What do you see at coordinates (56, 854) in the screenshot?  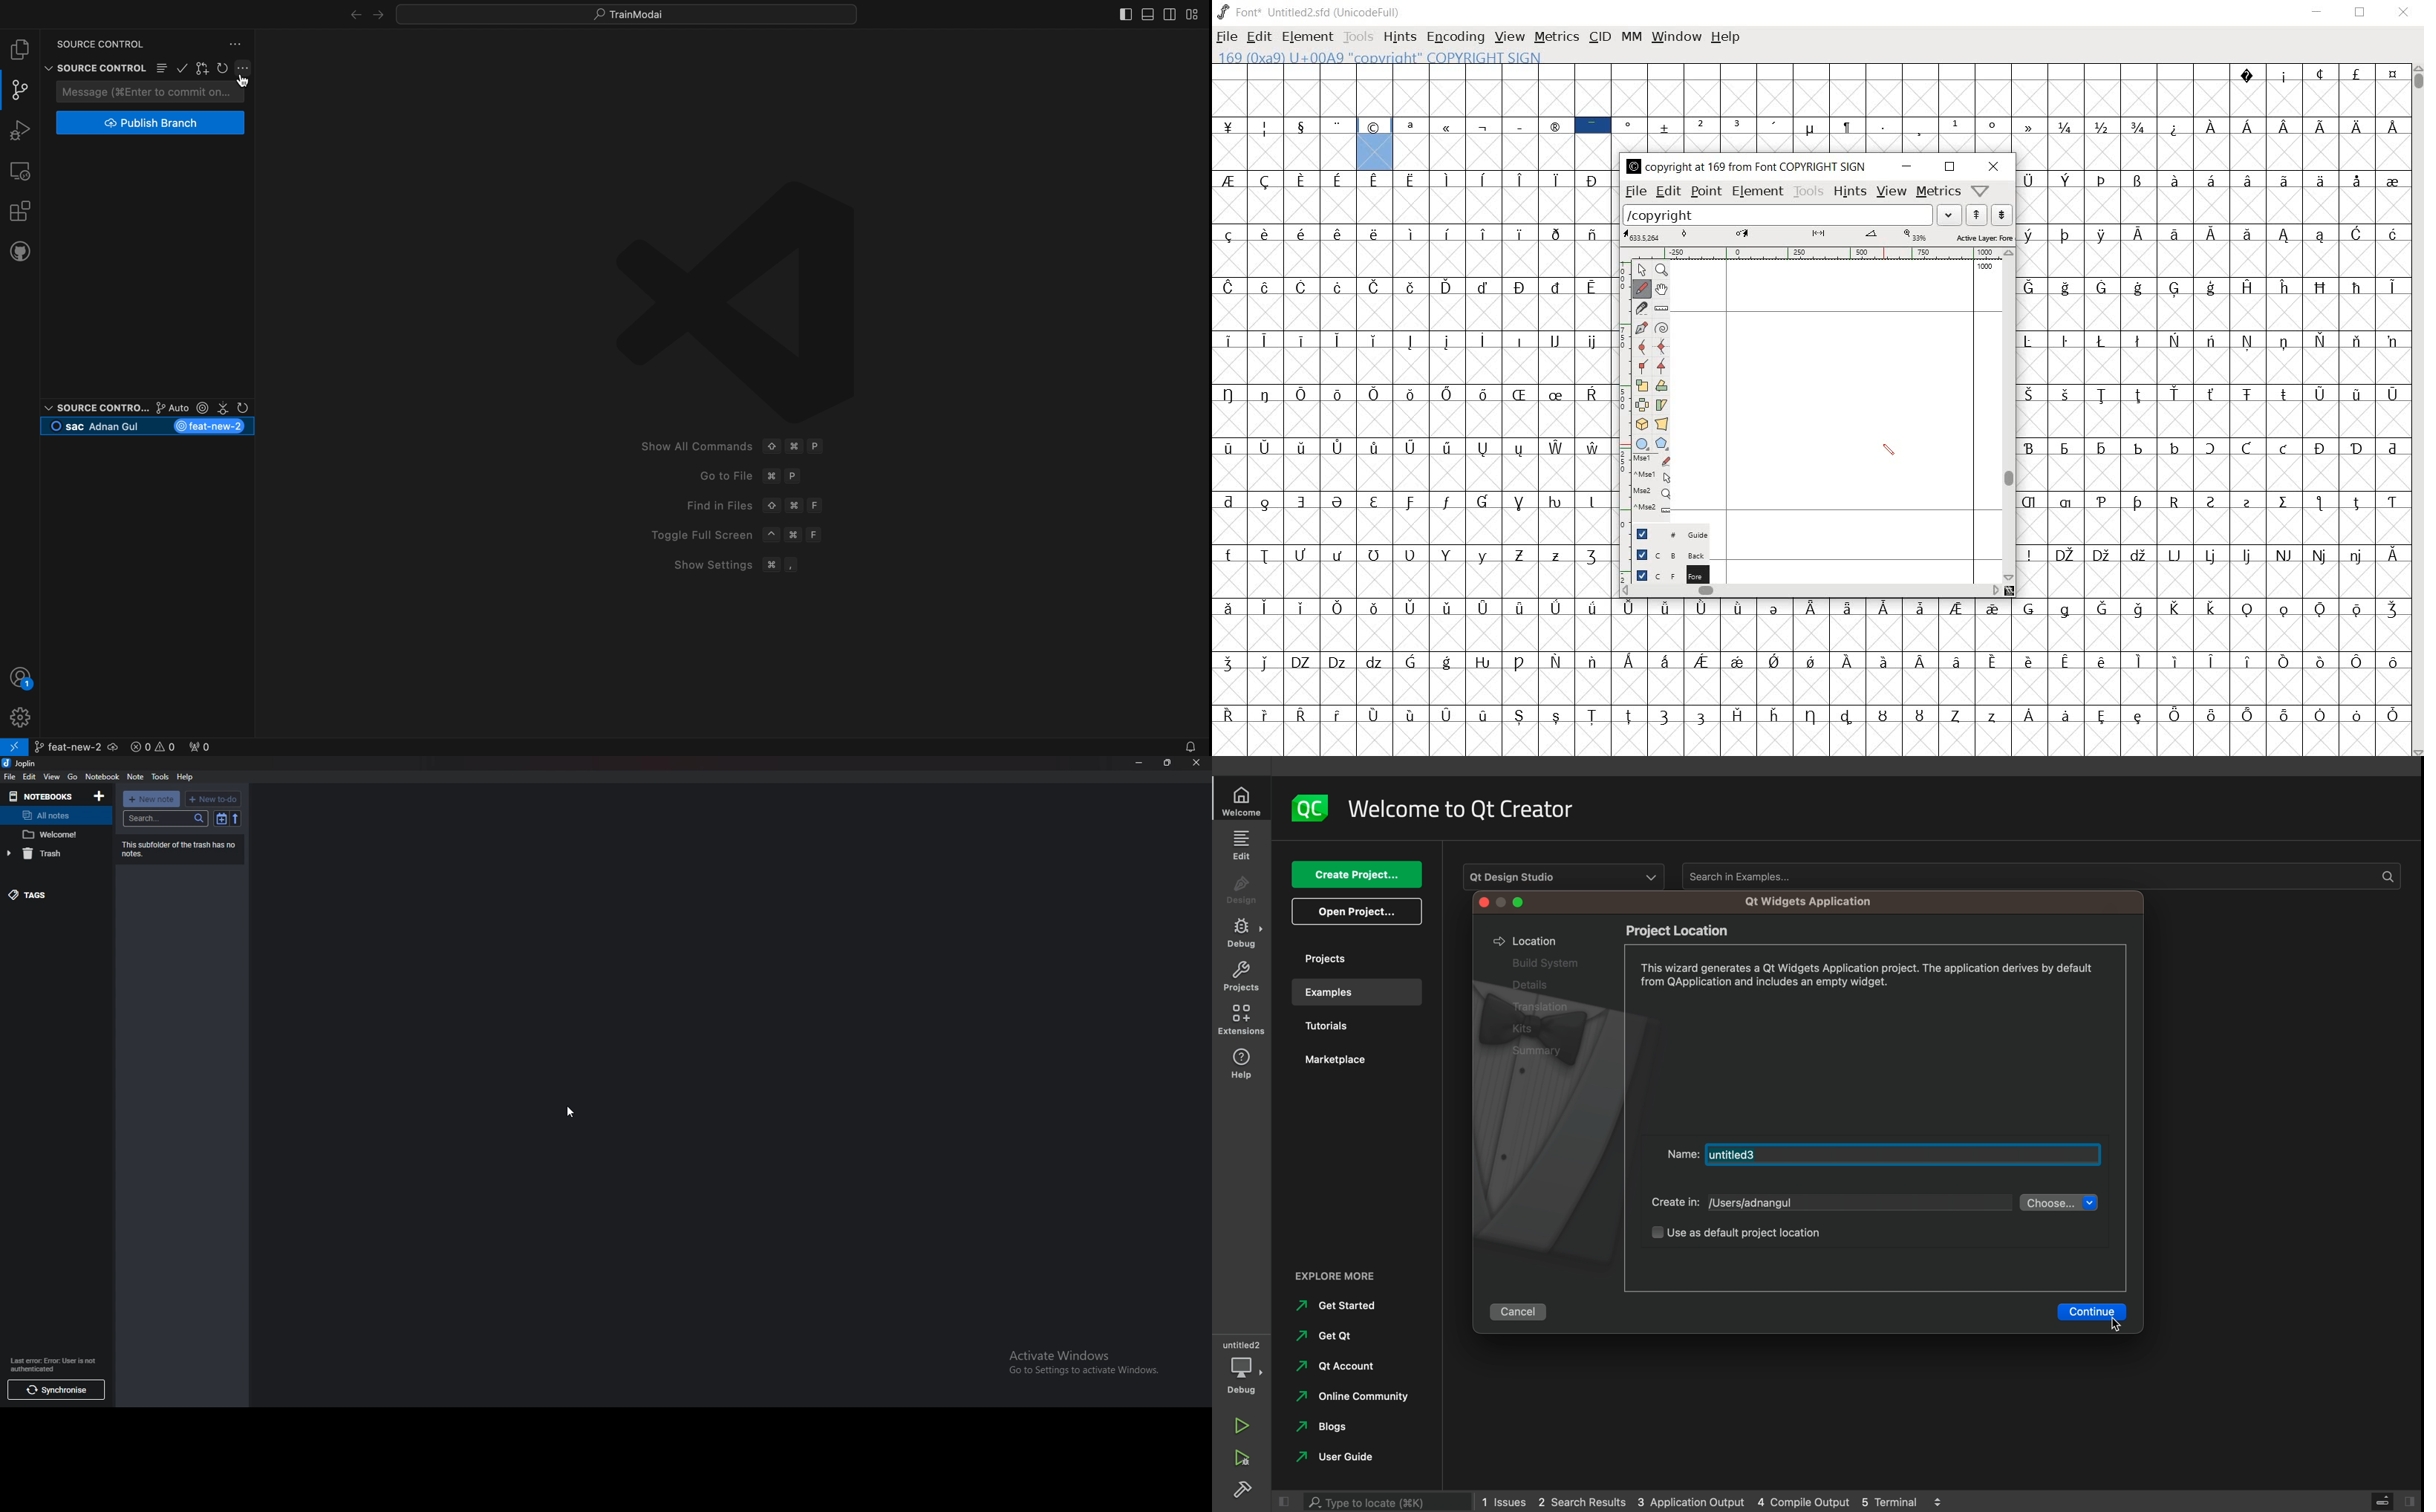 I see `trash` at bounding box center [56, 854].